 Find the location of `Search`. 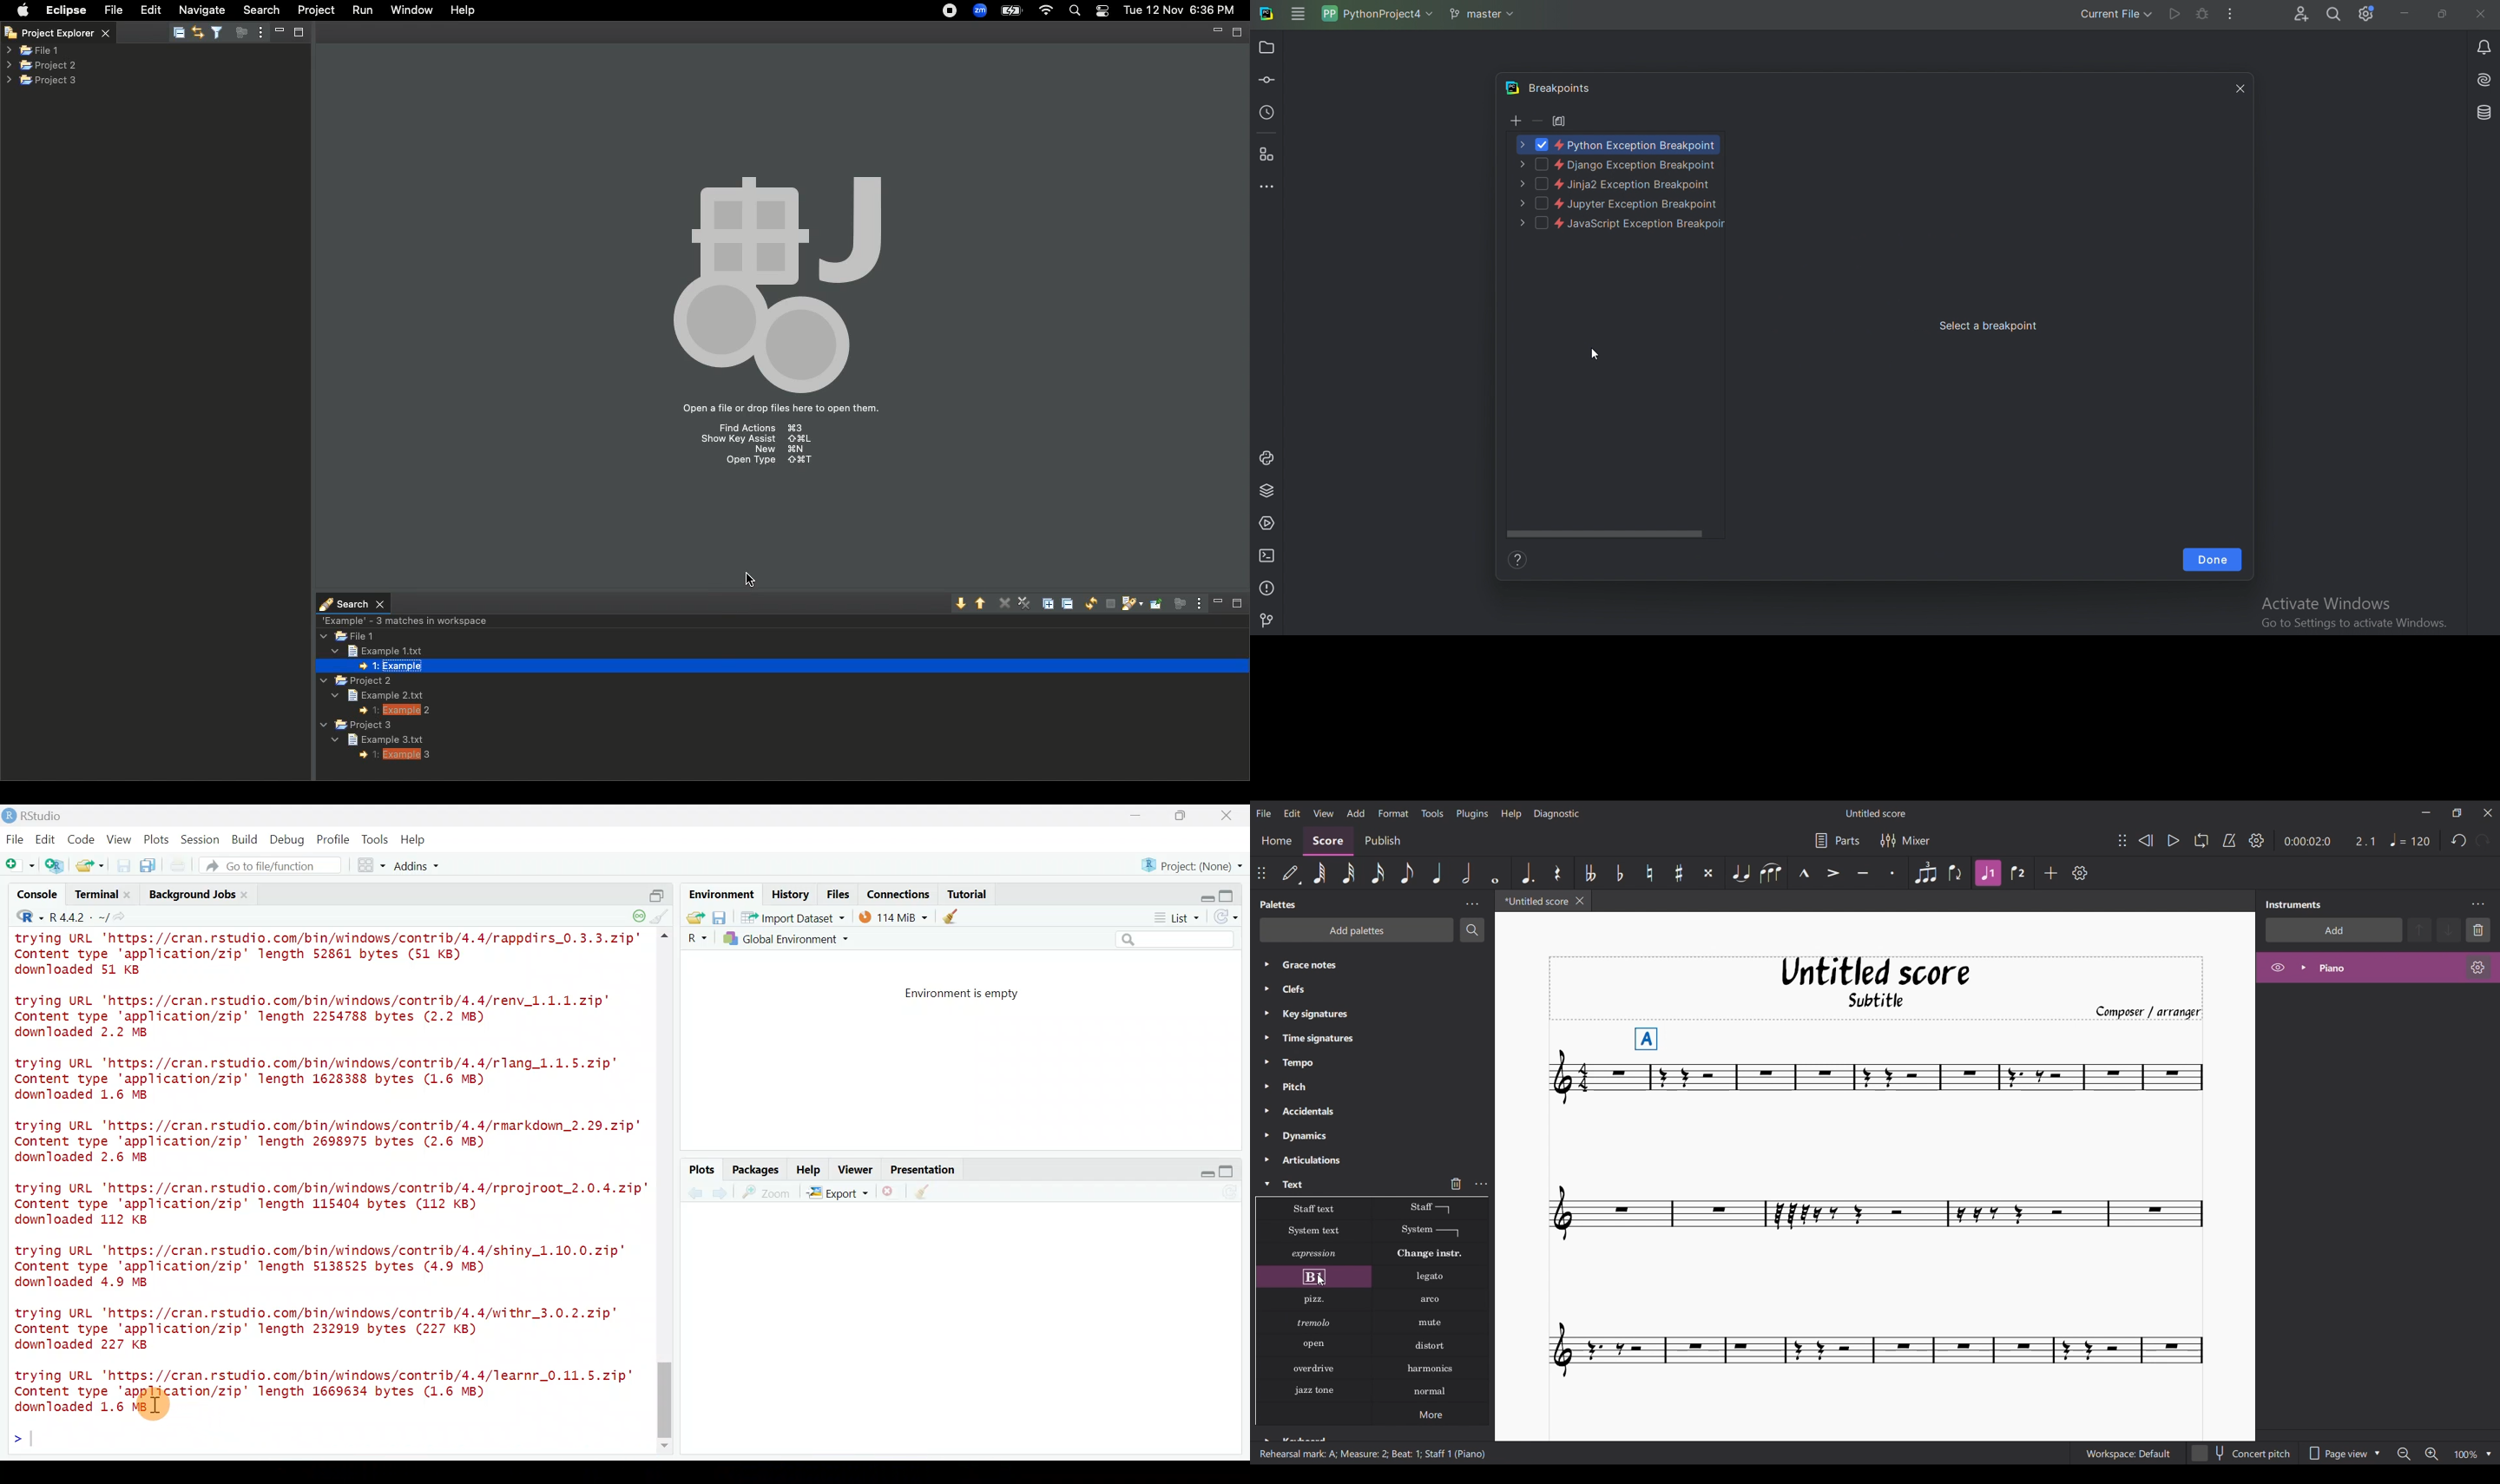

Search is located at coordinates (1472, 929).